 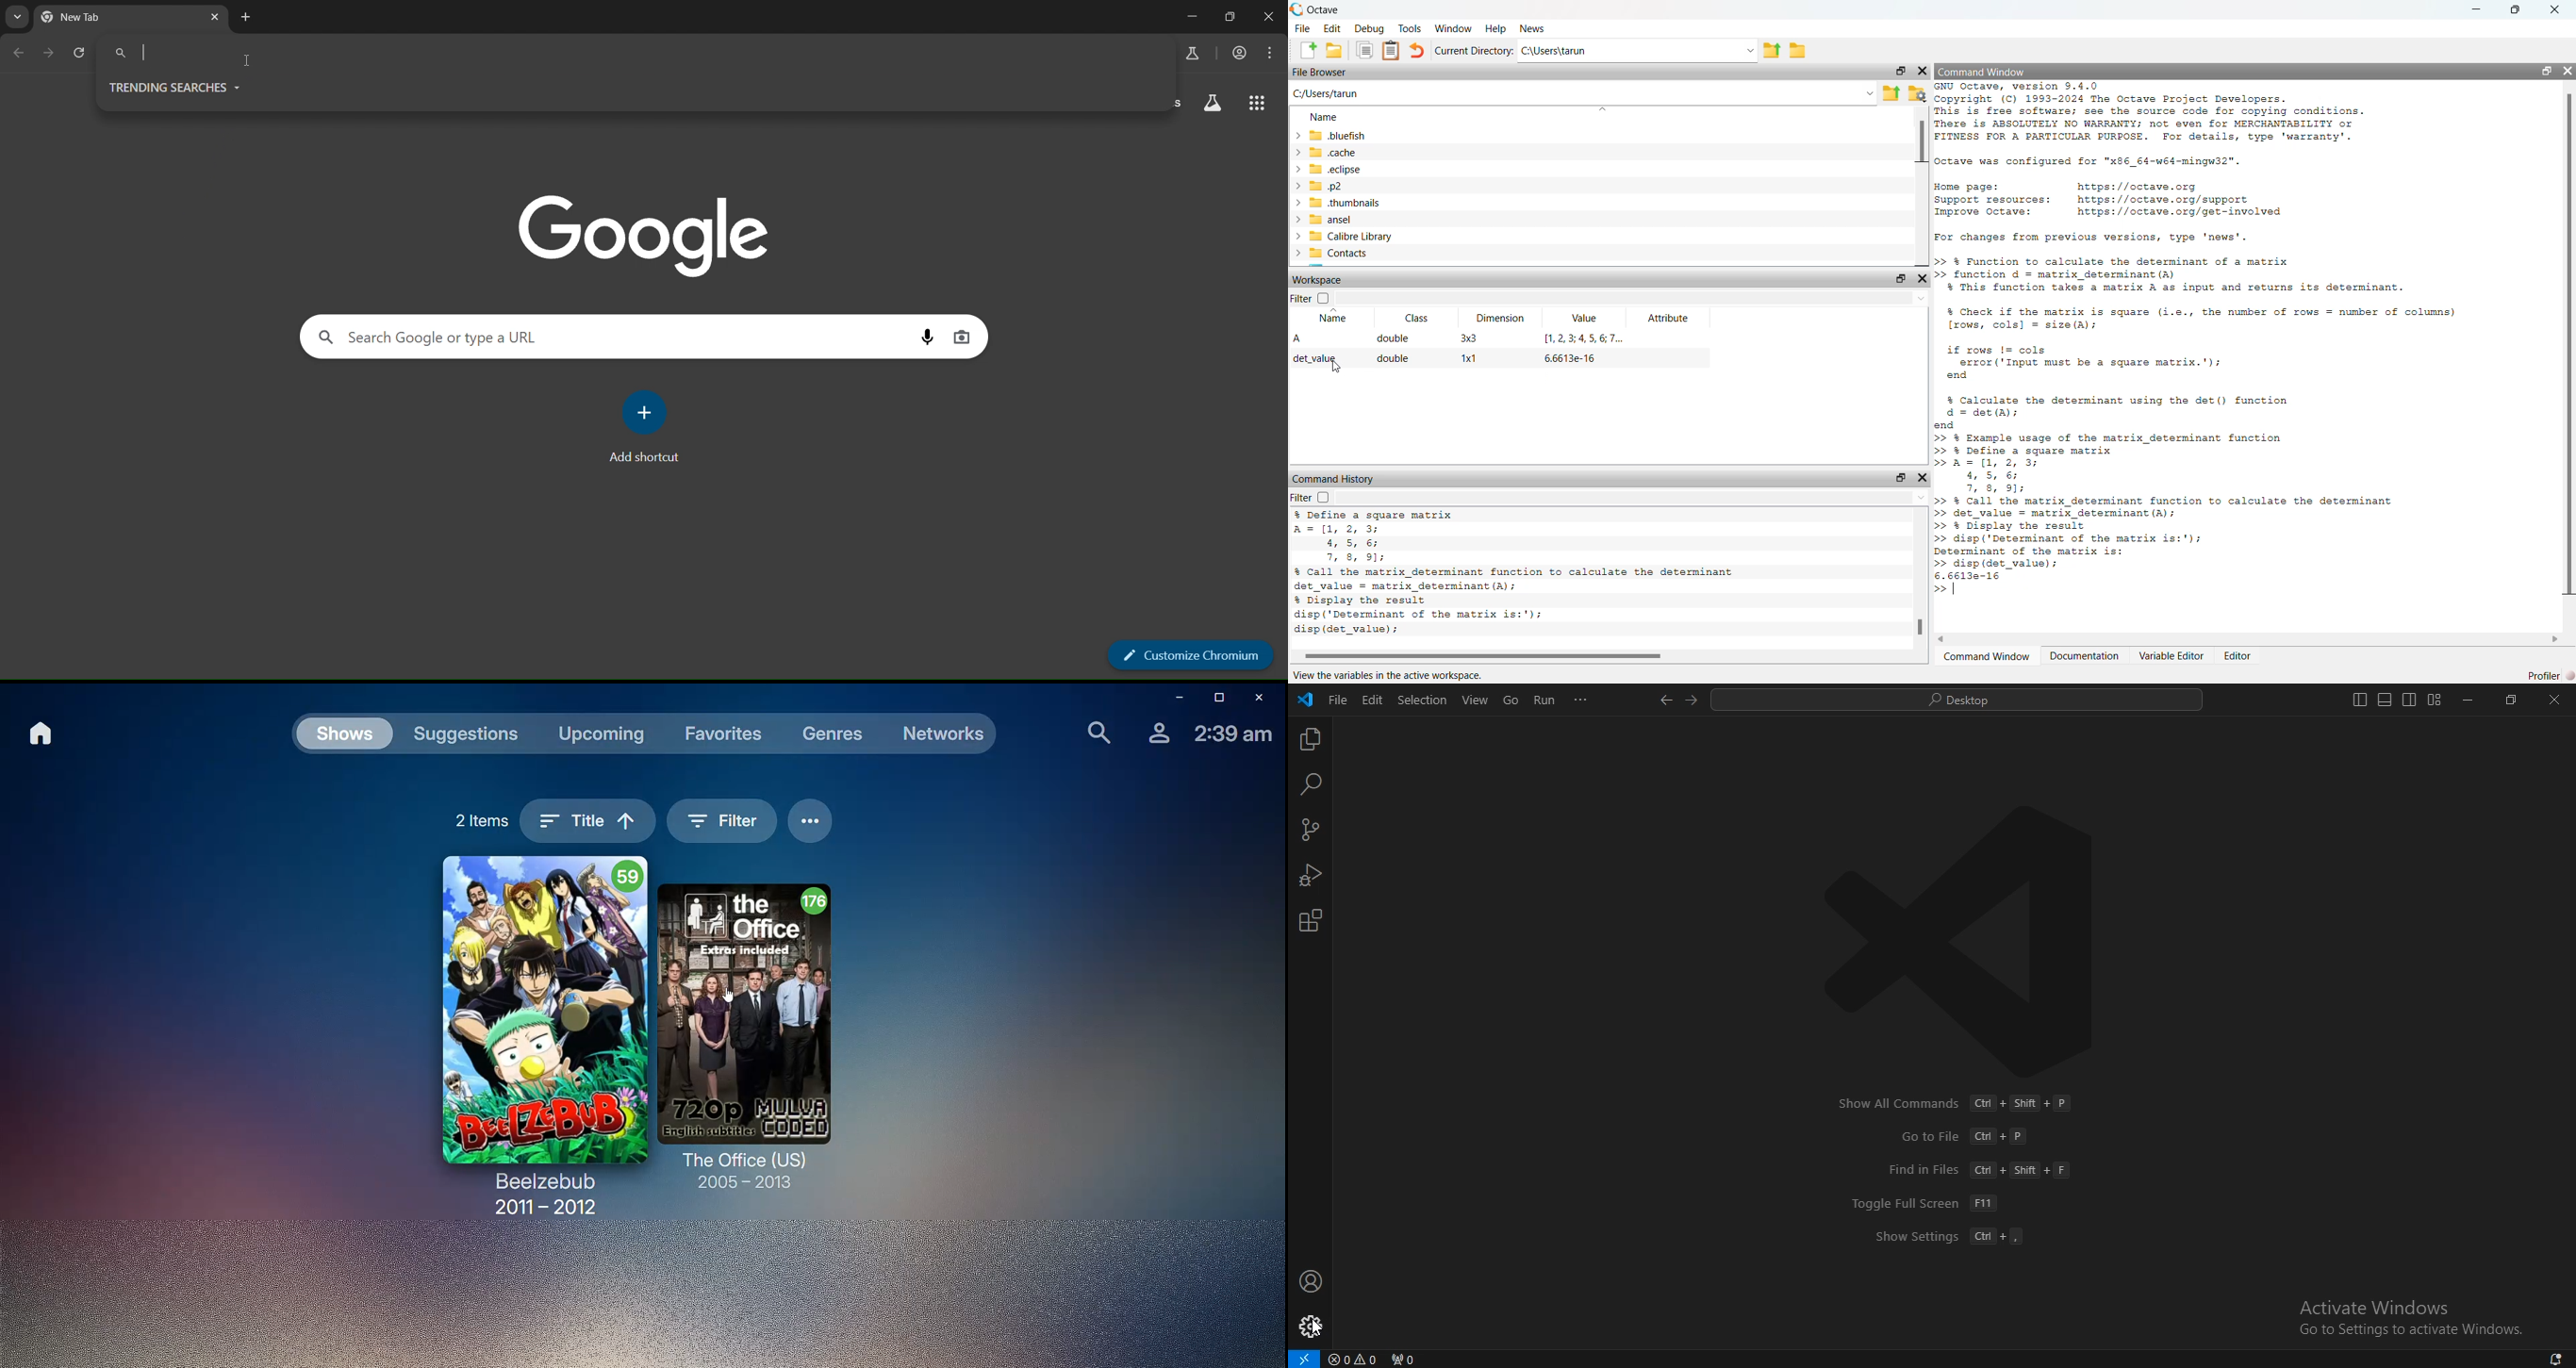 I want to click on file browser, so click(x=1321, y=72).